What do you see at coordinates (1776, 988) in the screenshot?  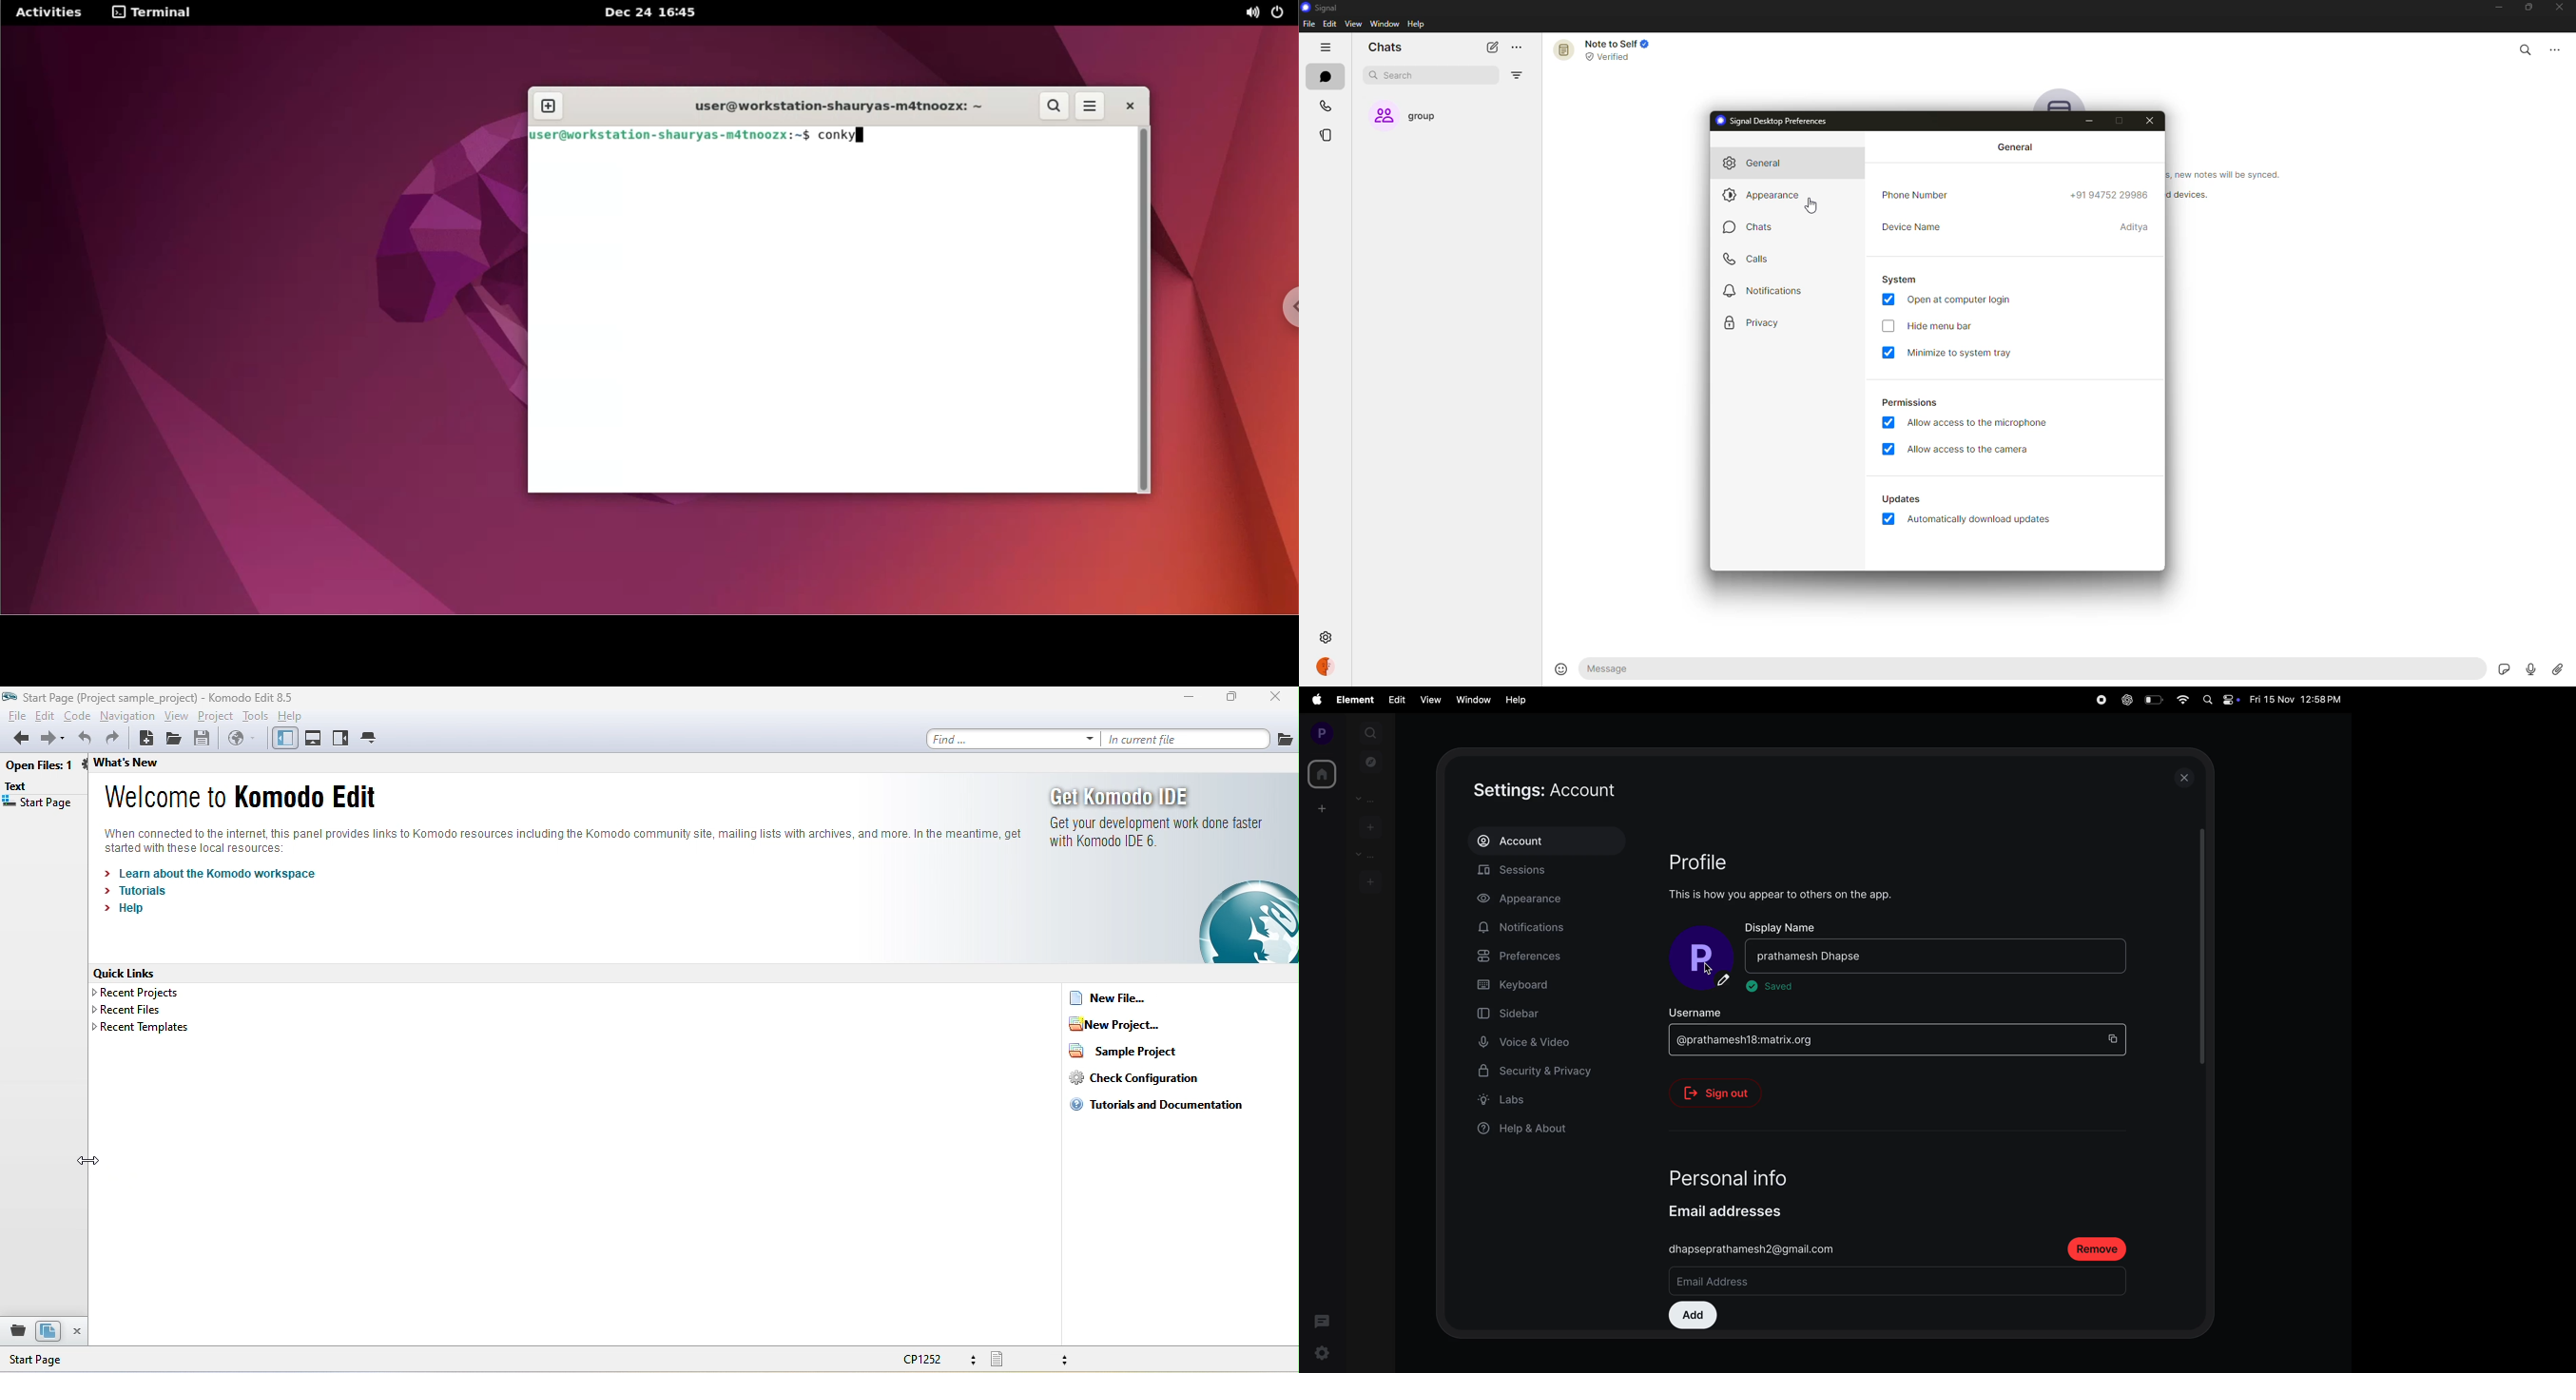 I see `saved` at bounding box center [1776, 988].